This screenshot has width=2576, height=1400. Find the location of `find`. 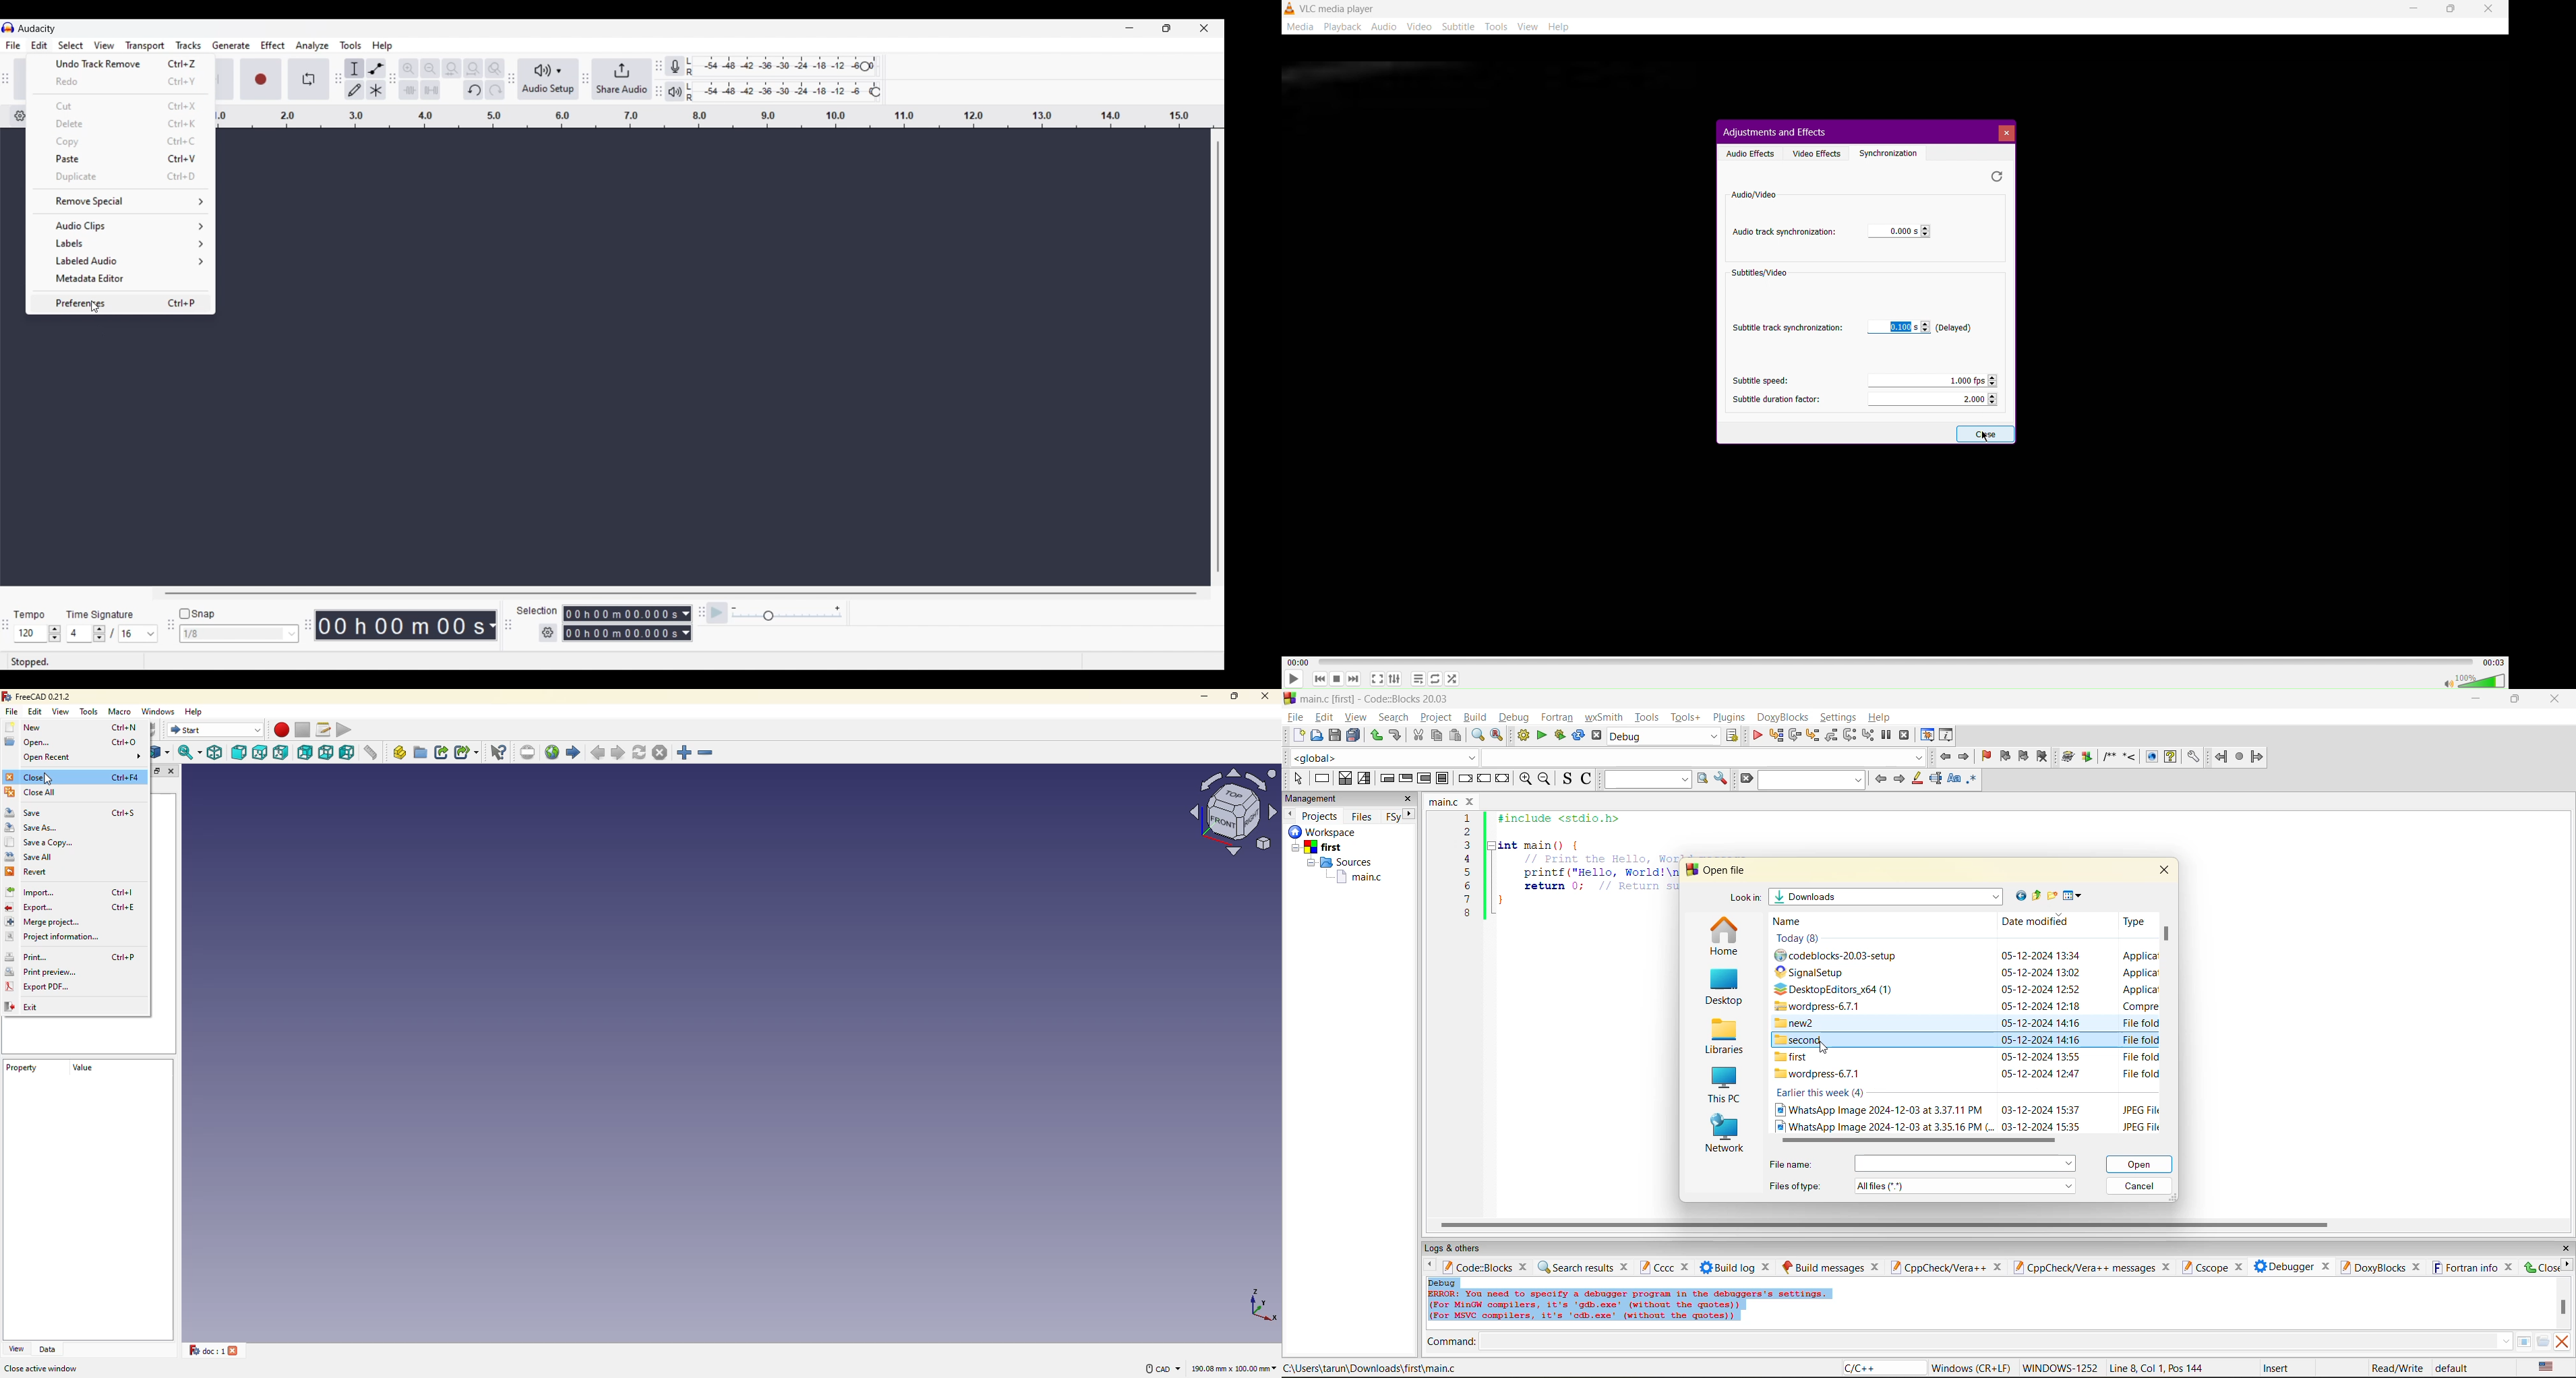

find is located at coordinates (1477, 735).